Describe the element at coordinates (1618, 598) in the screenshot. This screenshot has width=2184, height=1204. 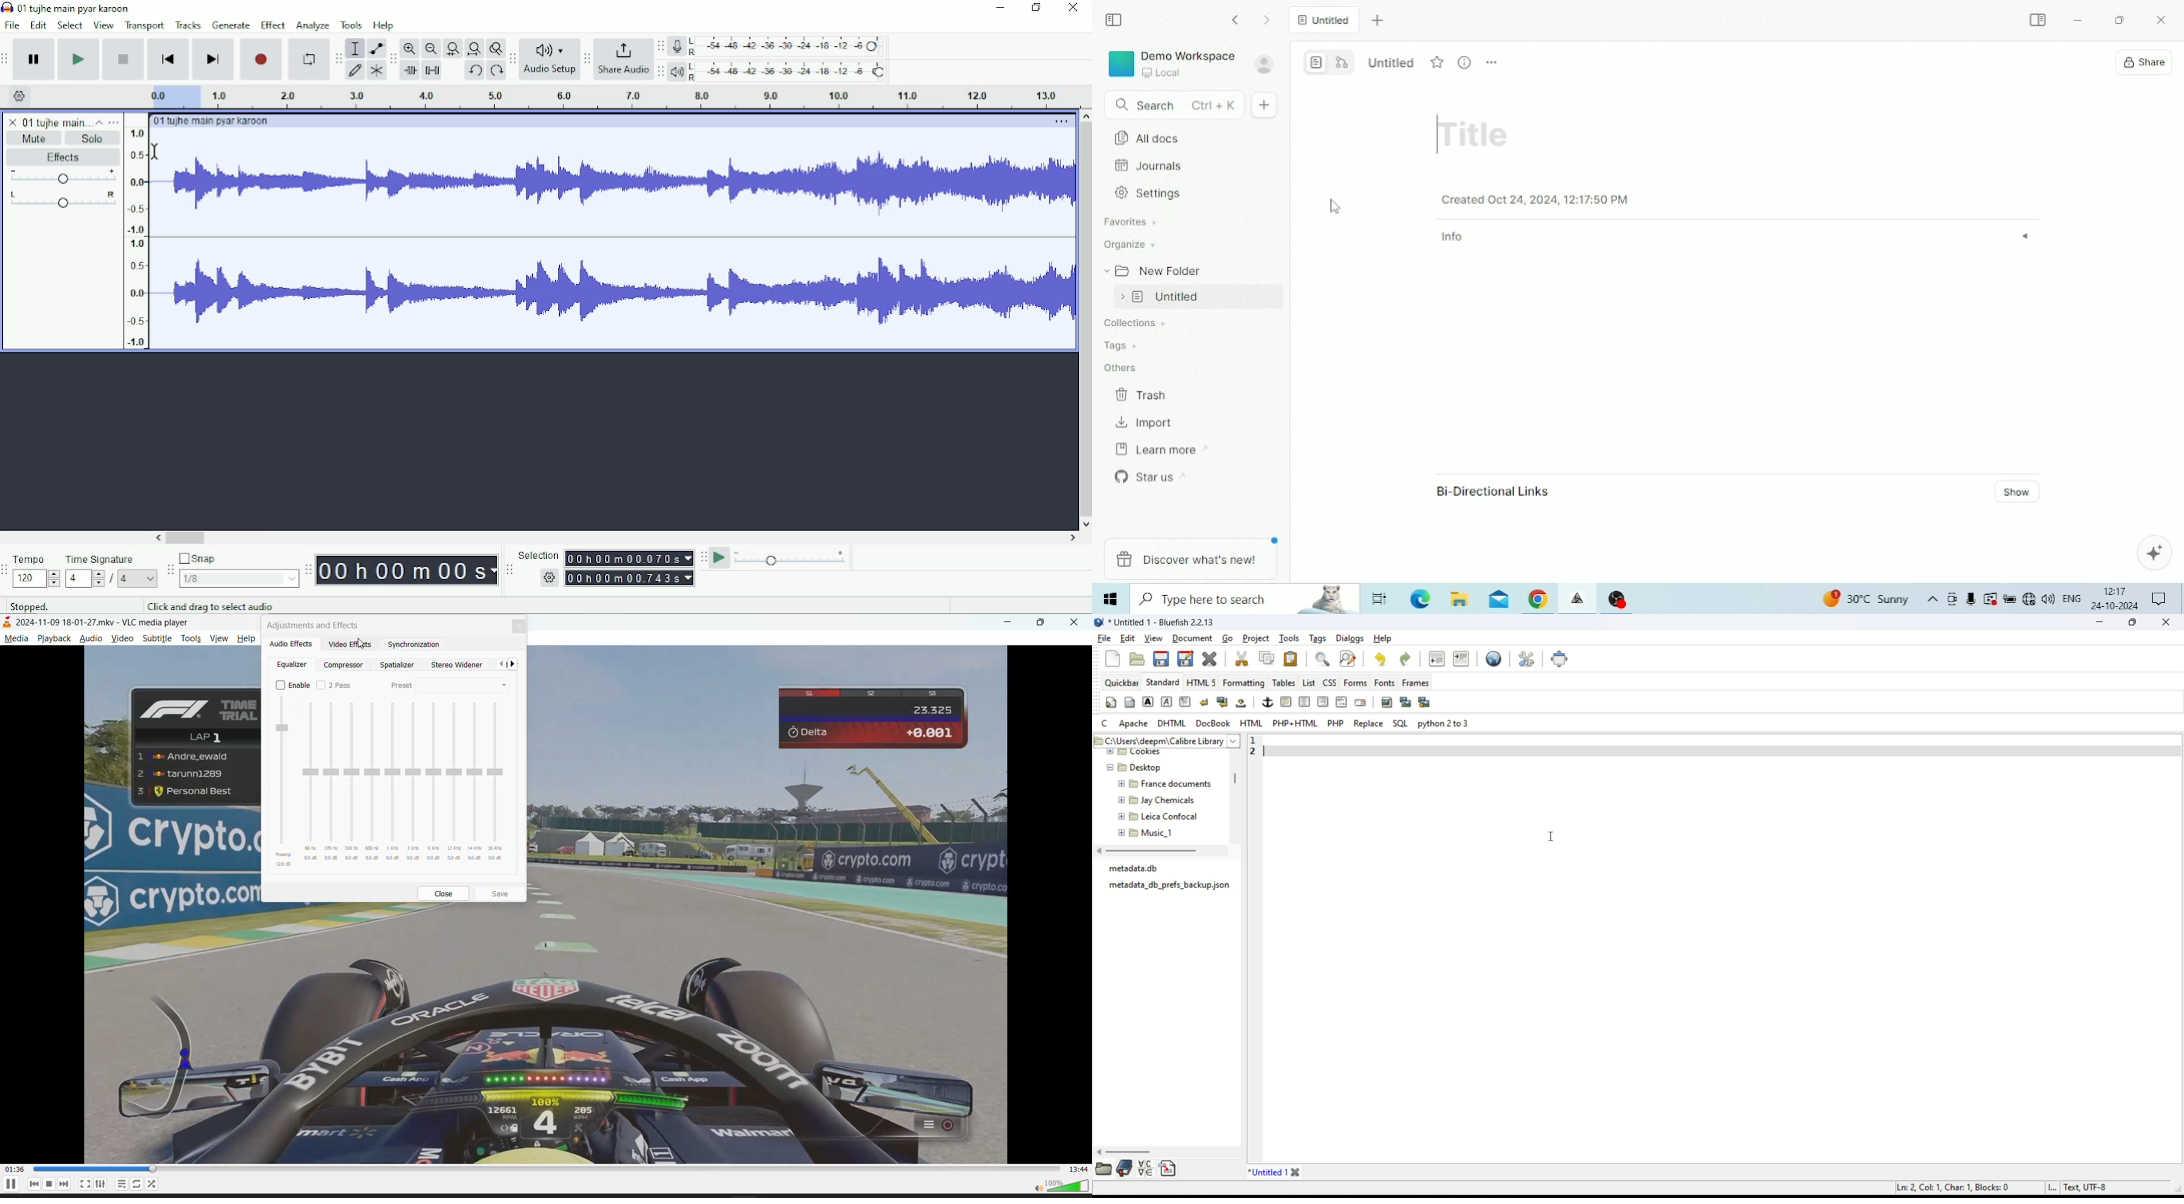
I see `OBS Studio` at that location.